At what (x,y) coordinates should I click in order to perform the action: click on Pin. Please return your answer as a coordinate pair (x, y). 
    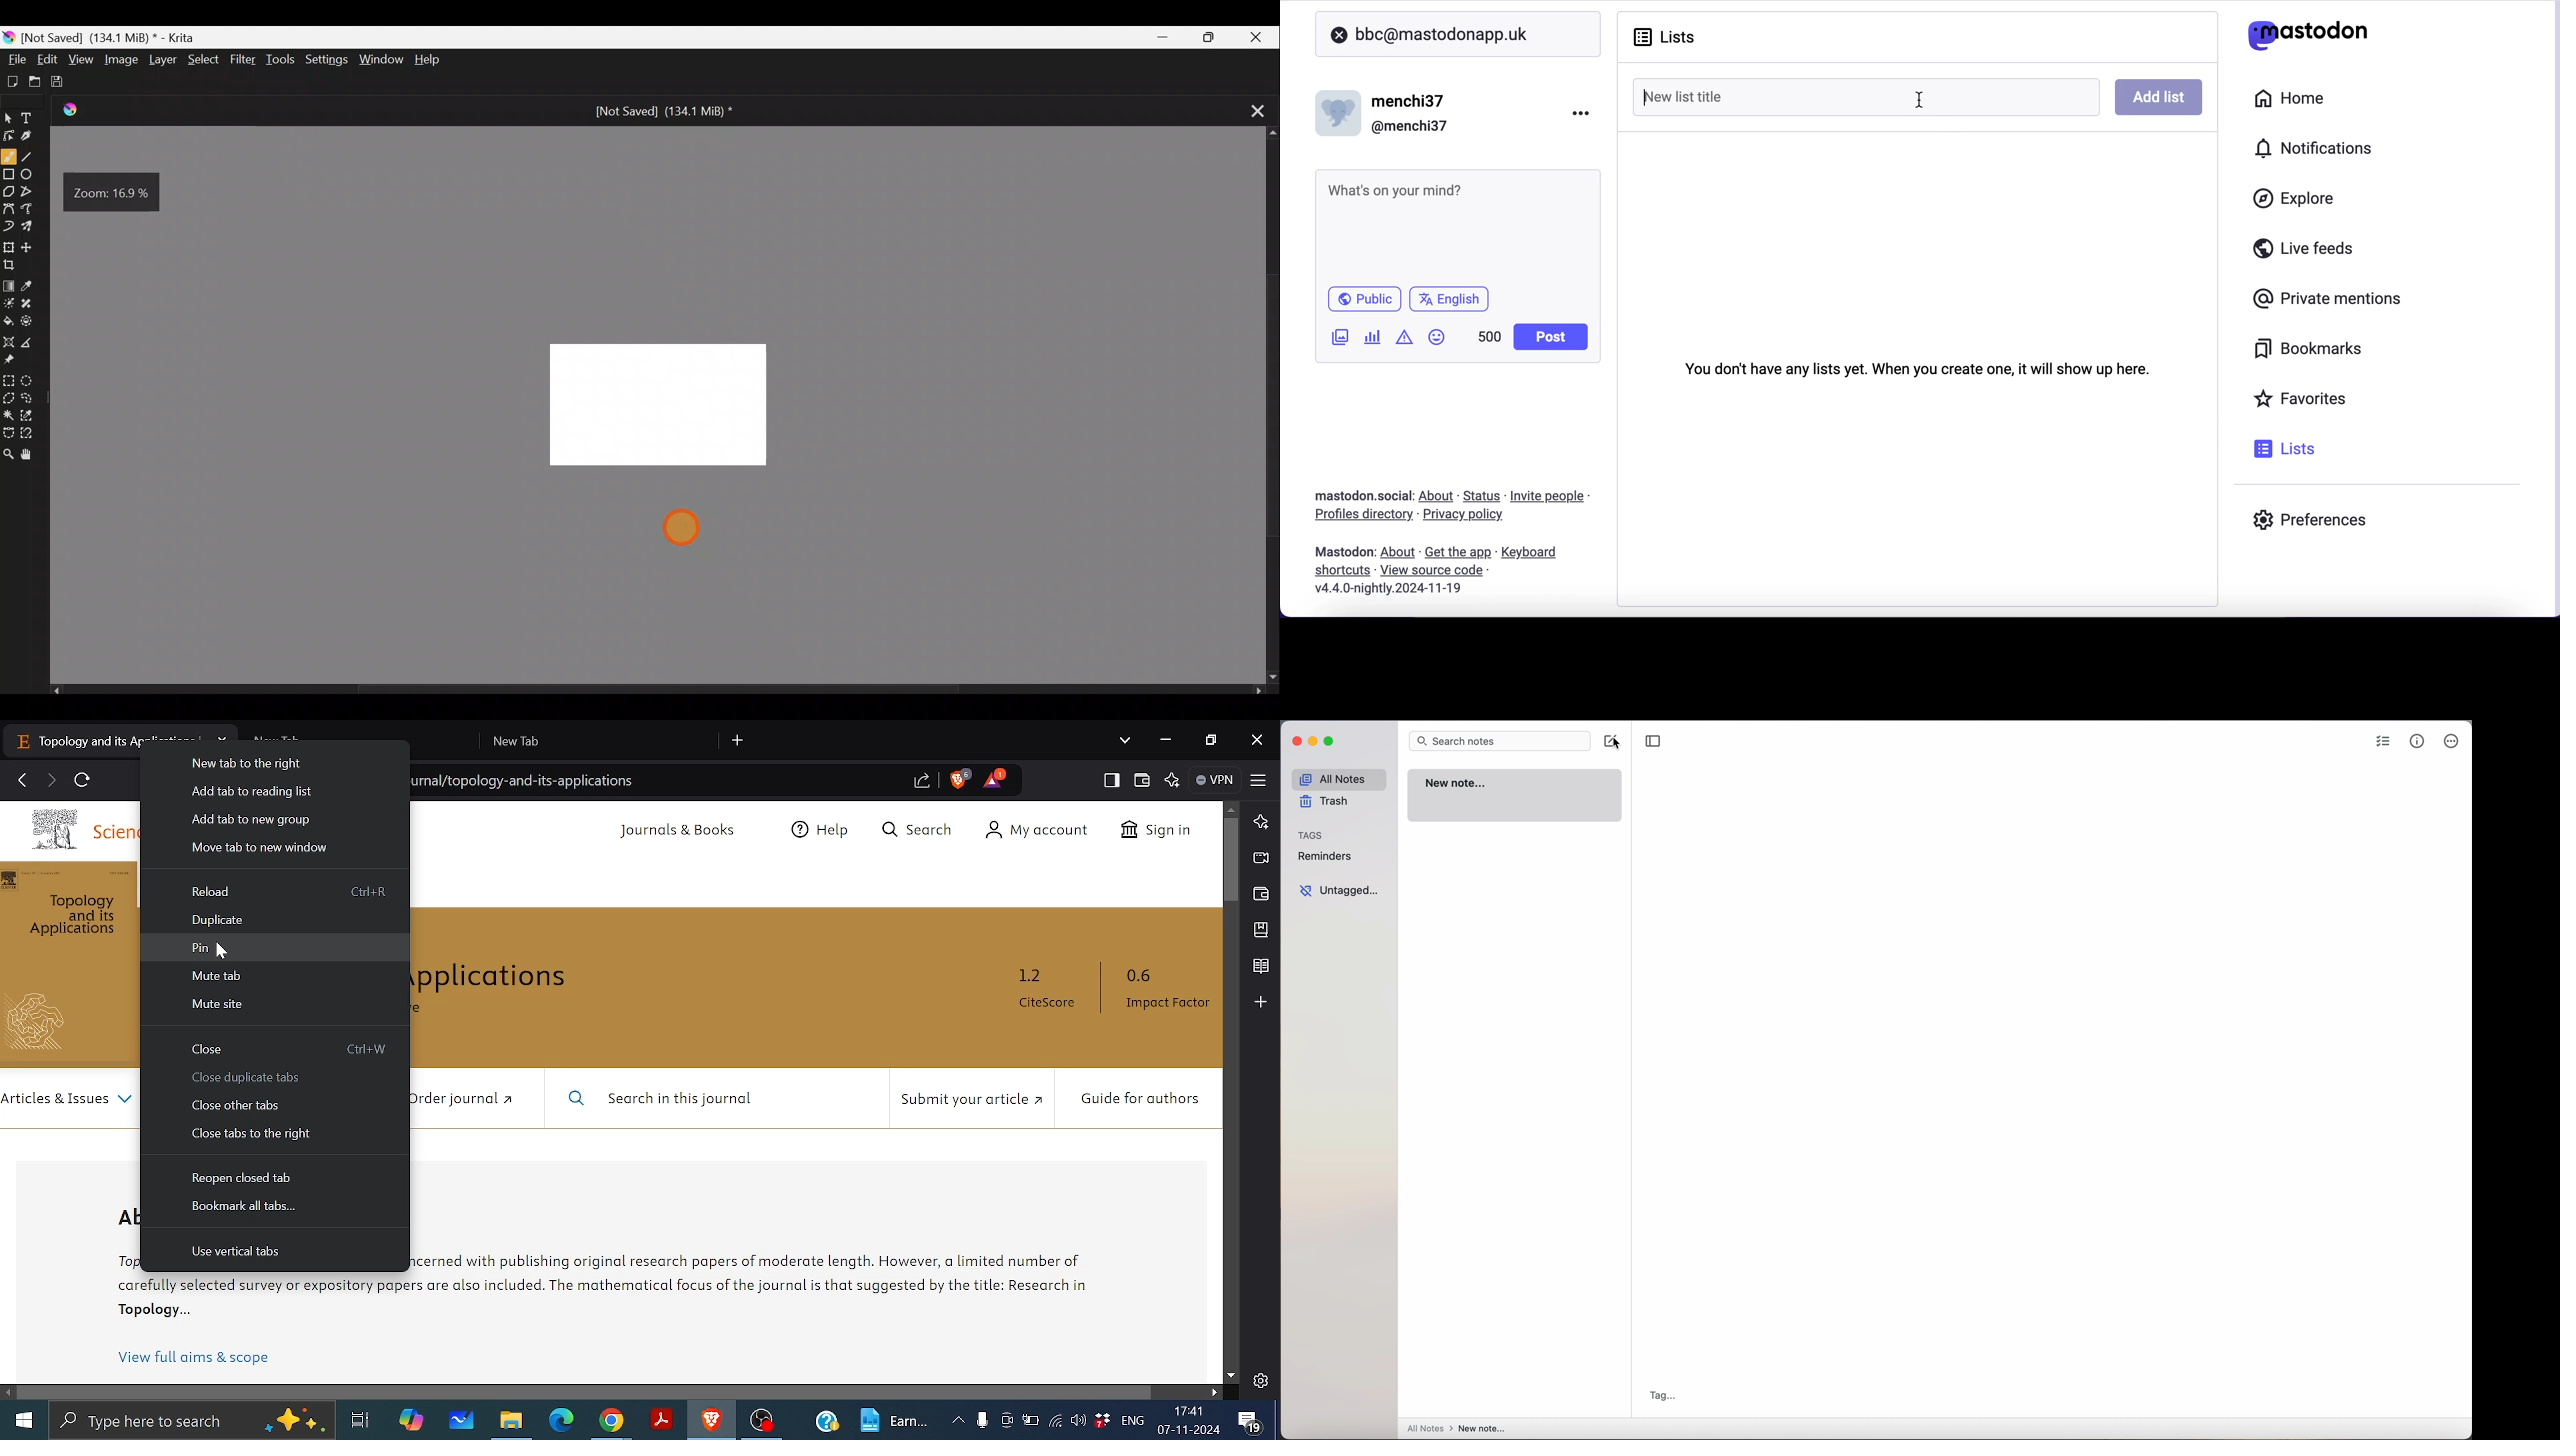
    Looking at the image, I should click on (210, 949).